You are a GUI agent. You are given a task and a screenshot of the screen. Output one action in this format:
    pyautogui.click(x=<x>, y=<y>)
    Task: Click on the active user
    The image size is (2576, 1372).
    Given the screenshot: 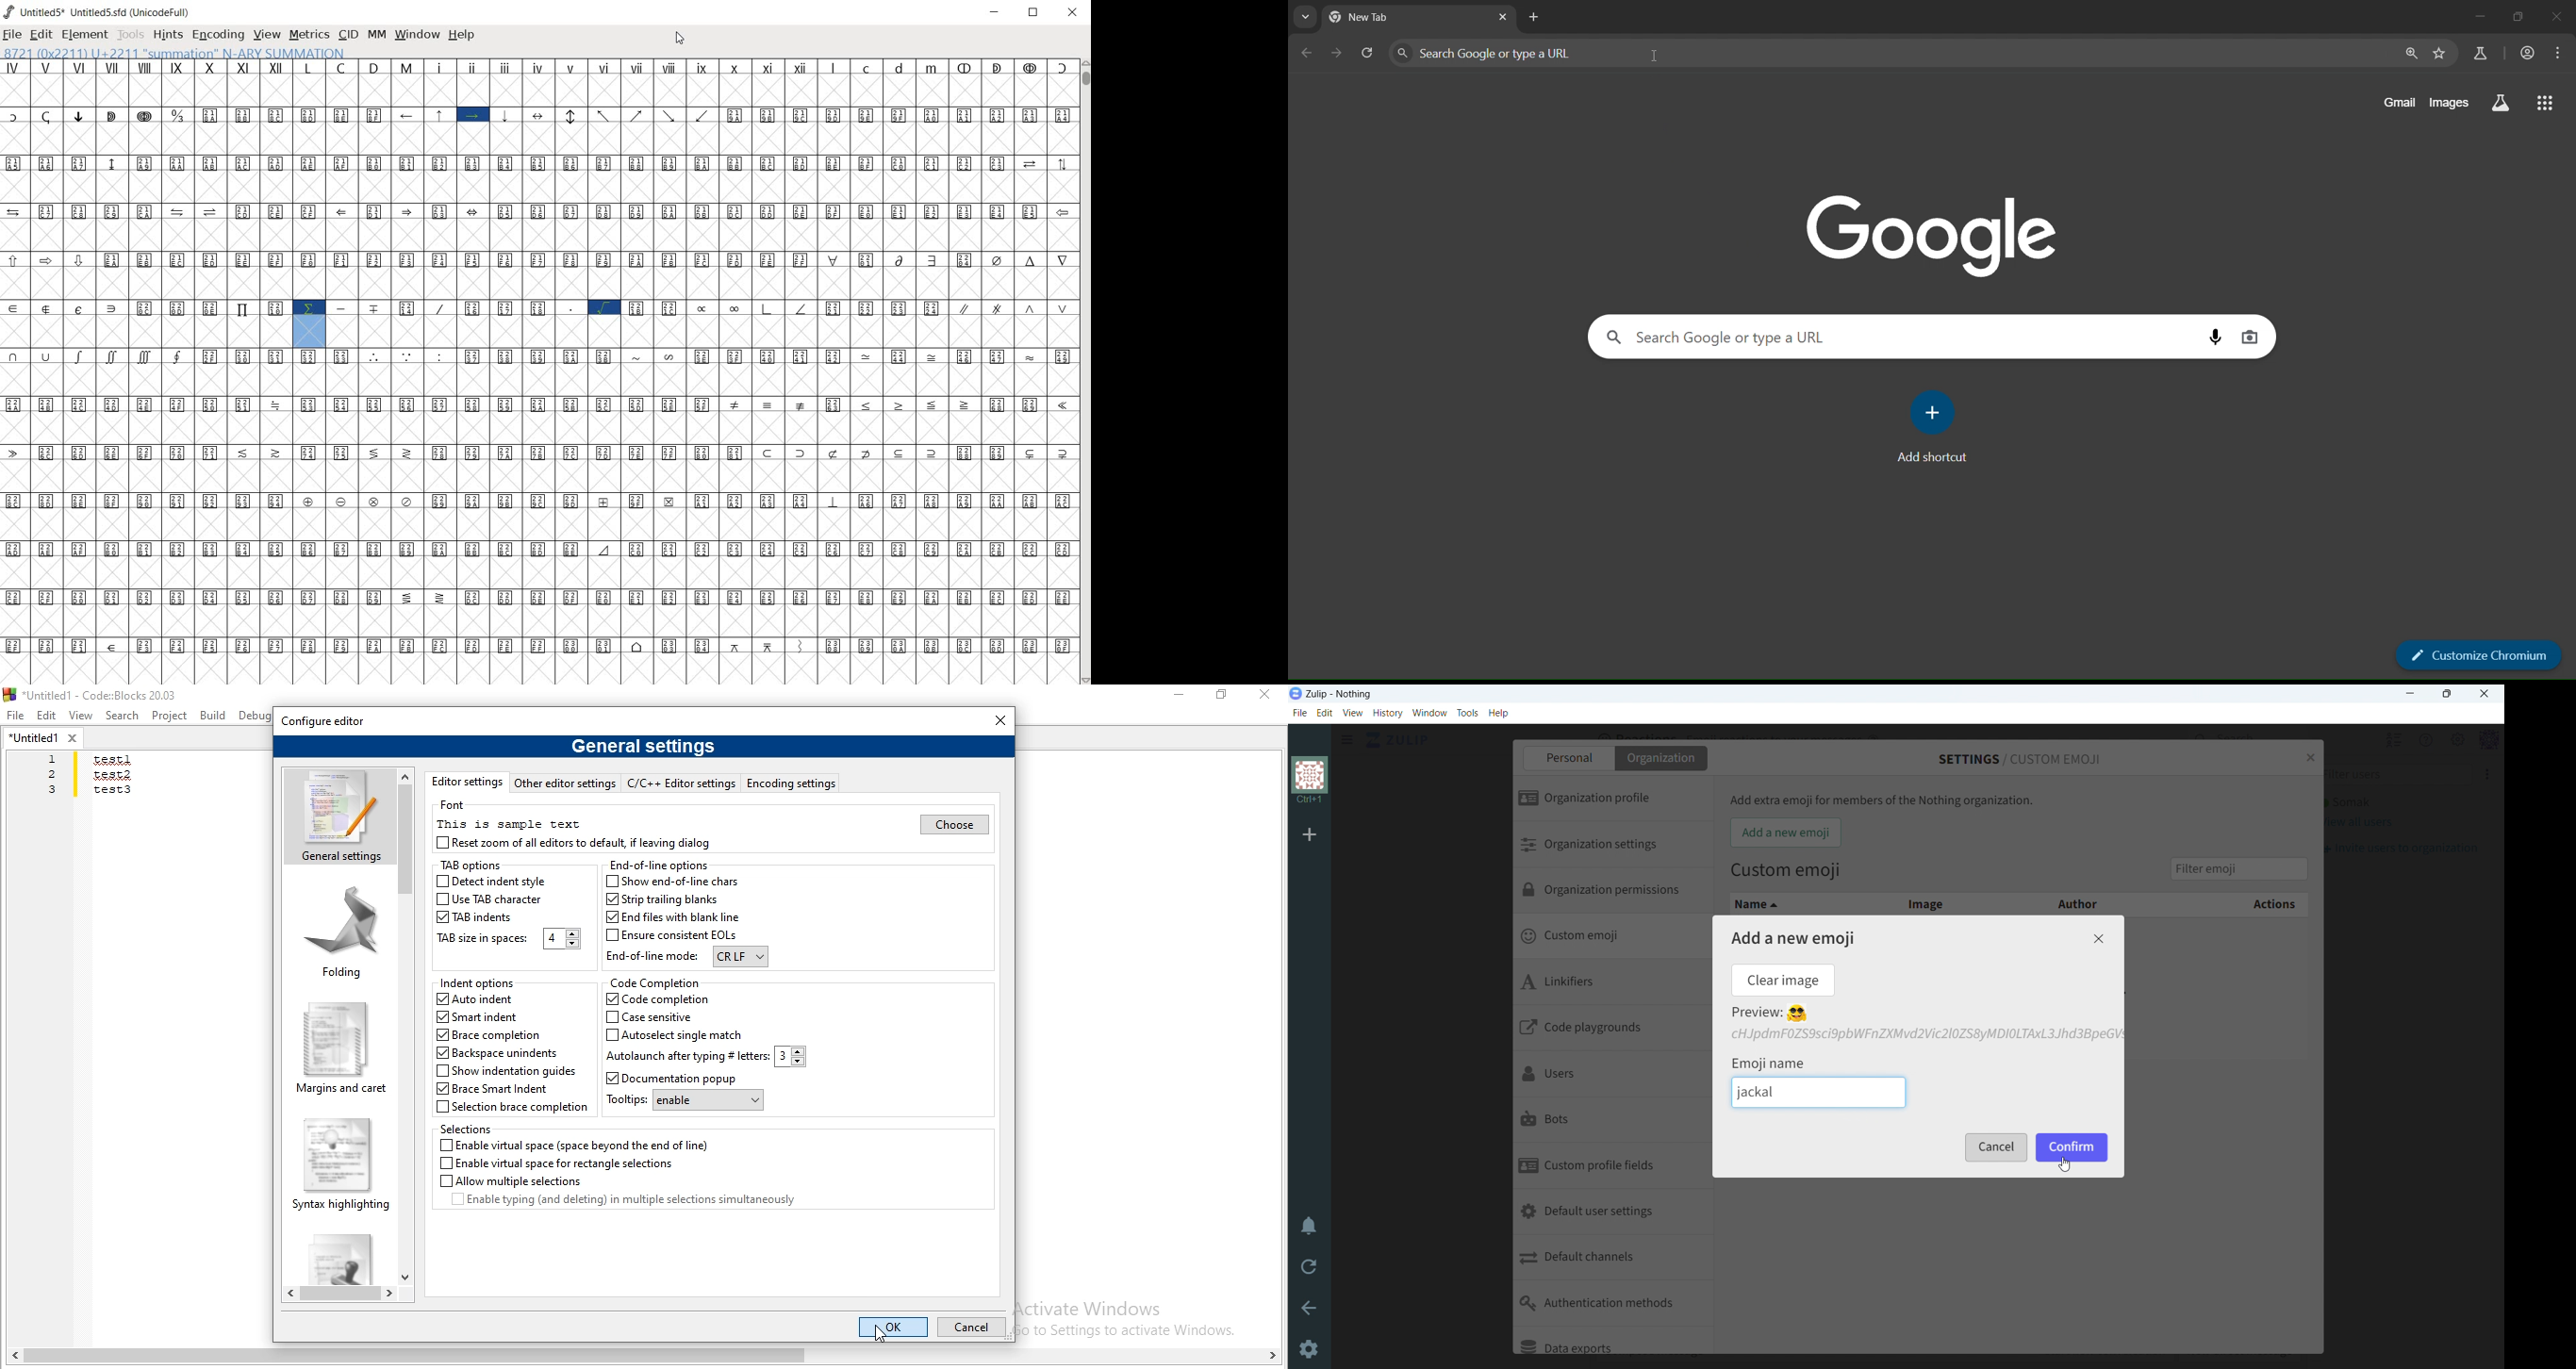 What is the action you would take?
    pyautogui.click(x=2347, y=802)
    